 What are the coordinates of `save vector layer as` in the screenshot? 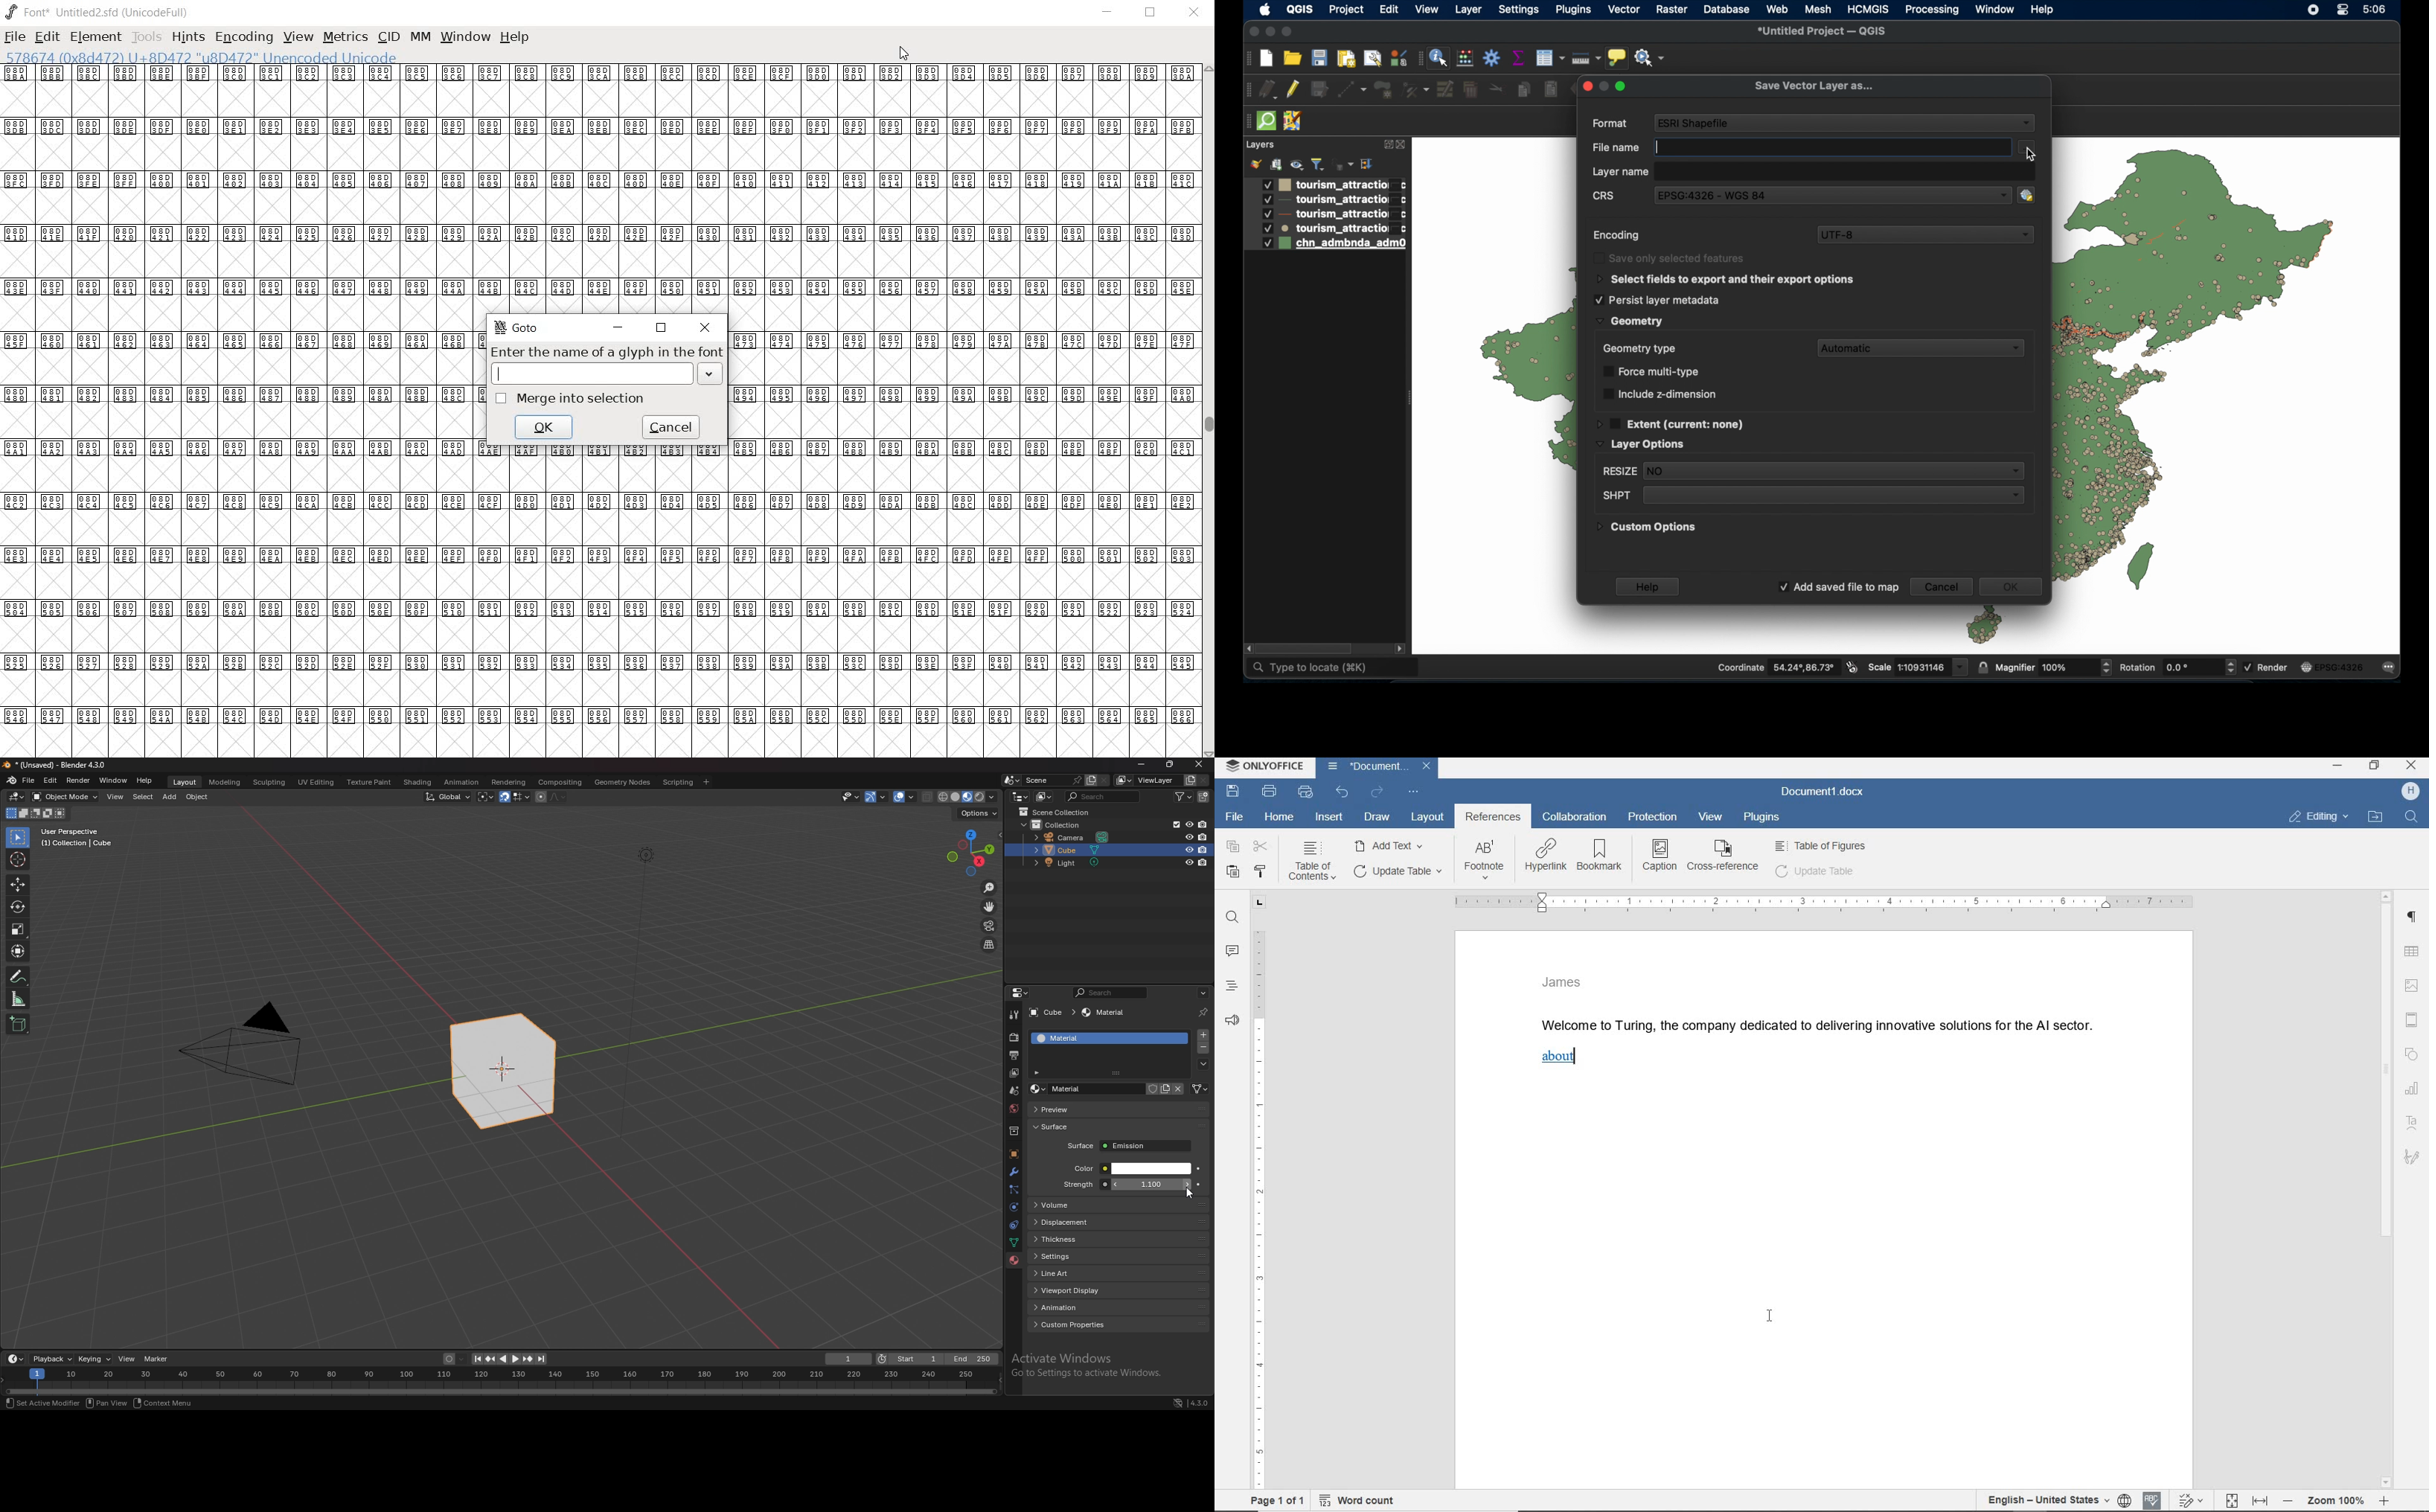 It's located at (1814, 87).